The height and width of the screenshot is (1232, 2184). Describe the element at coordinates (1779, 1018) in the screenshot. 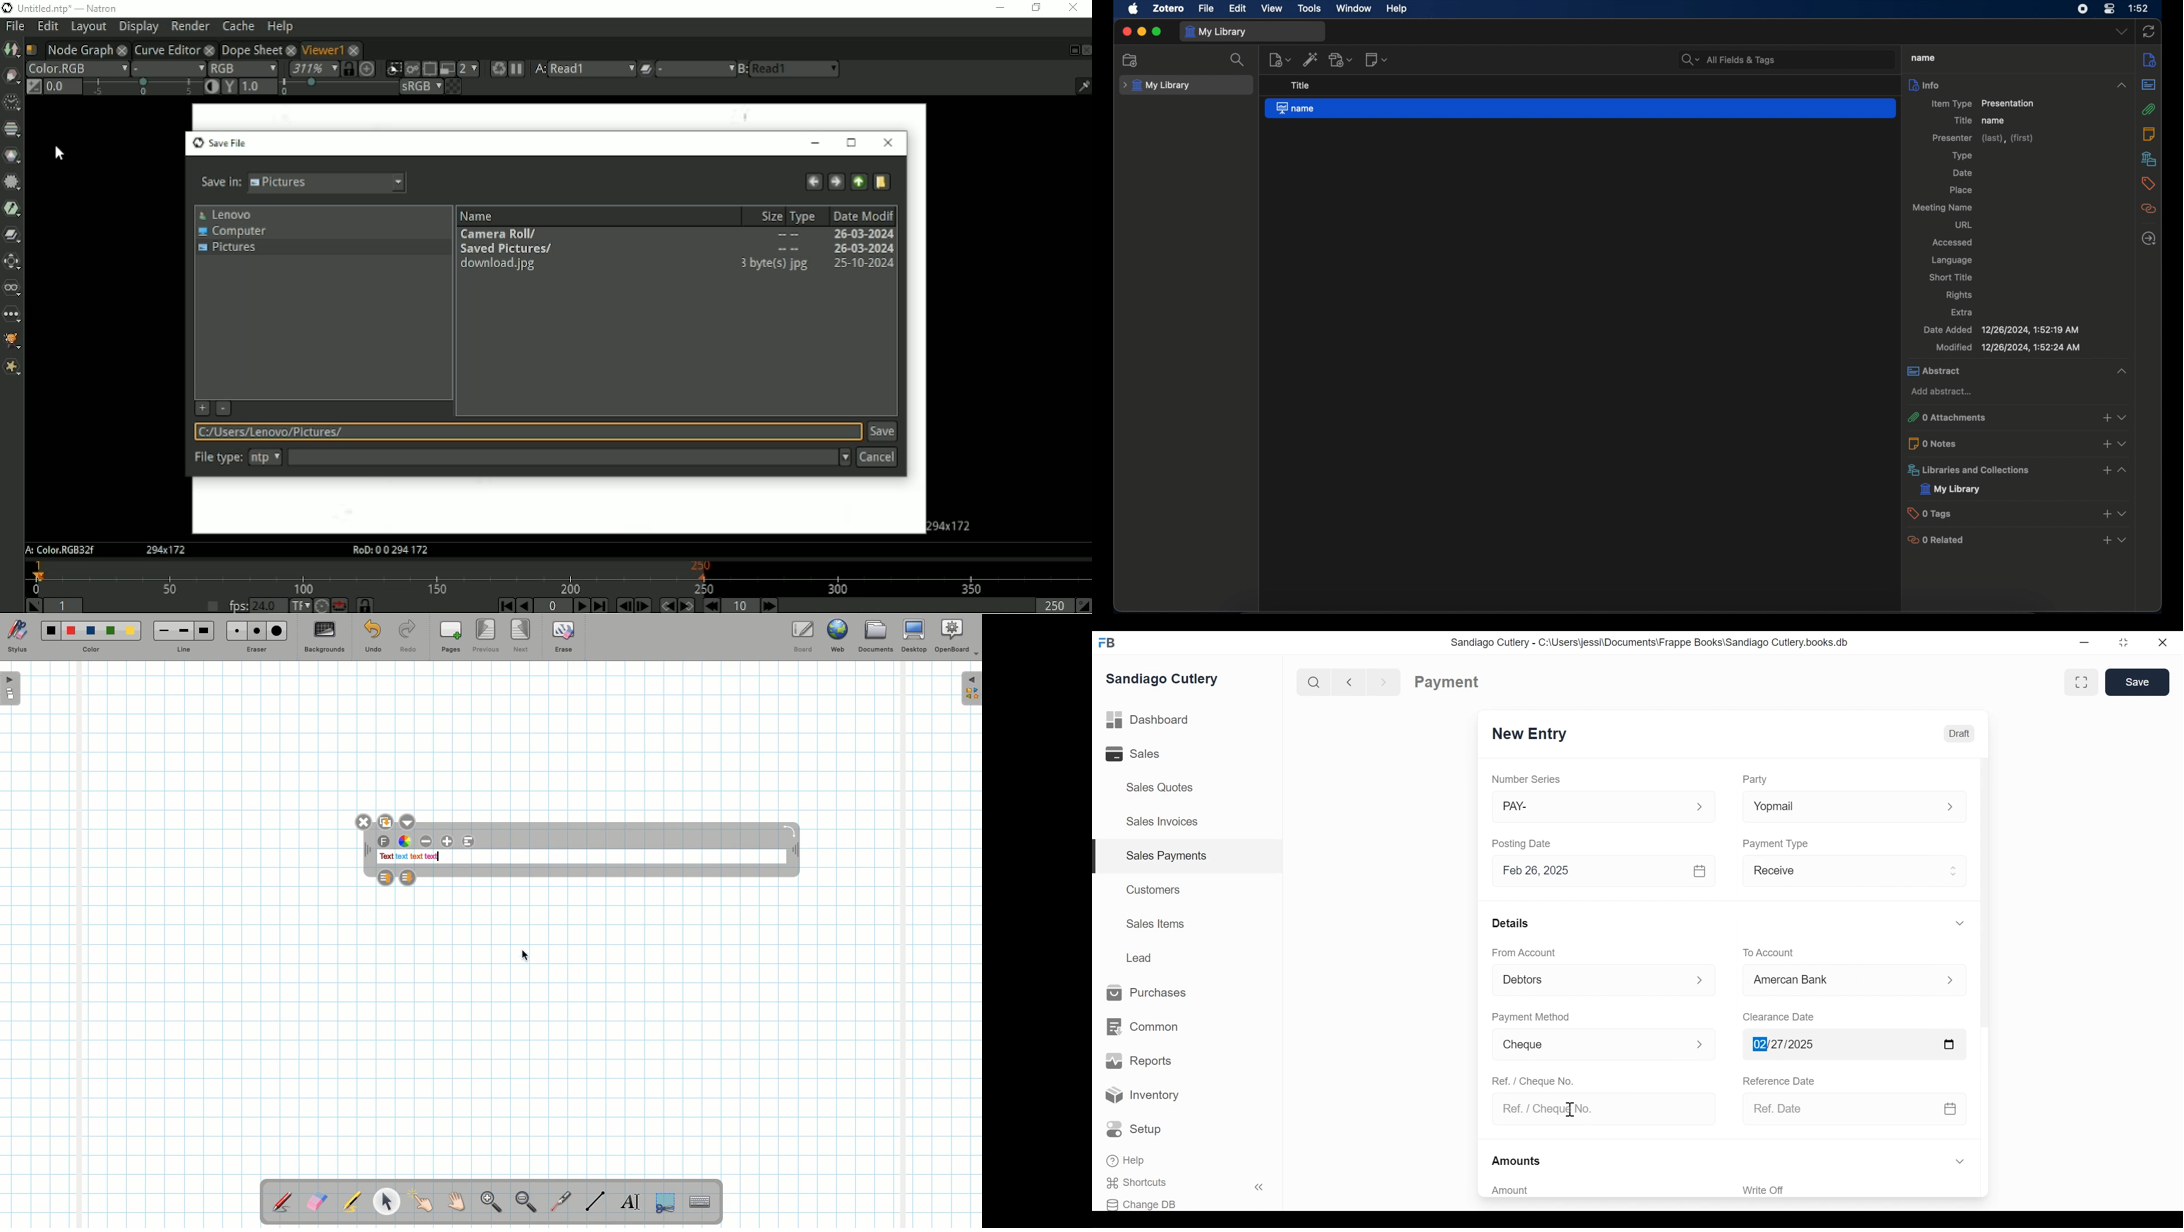

I see `Clearance Date` at that location.